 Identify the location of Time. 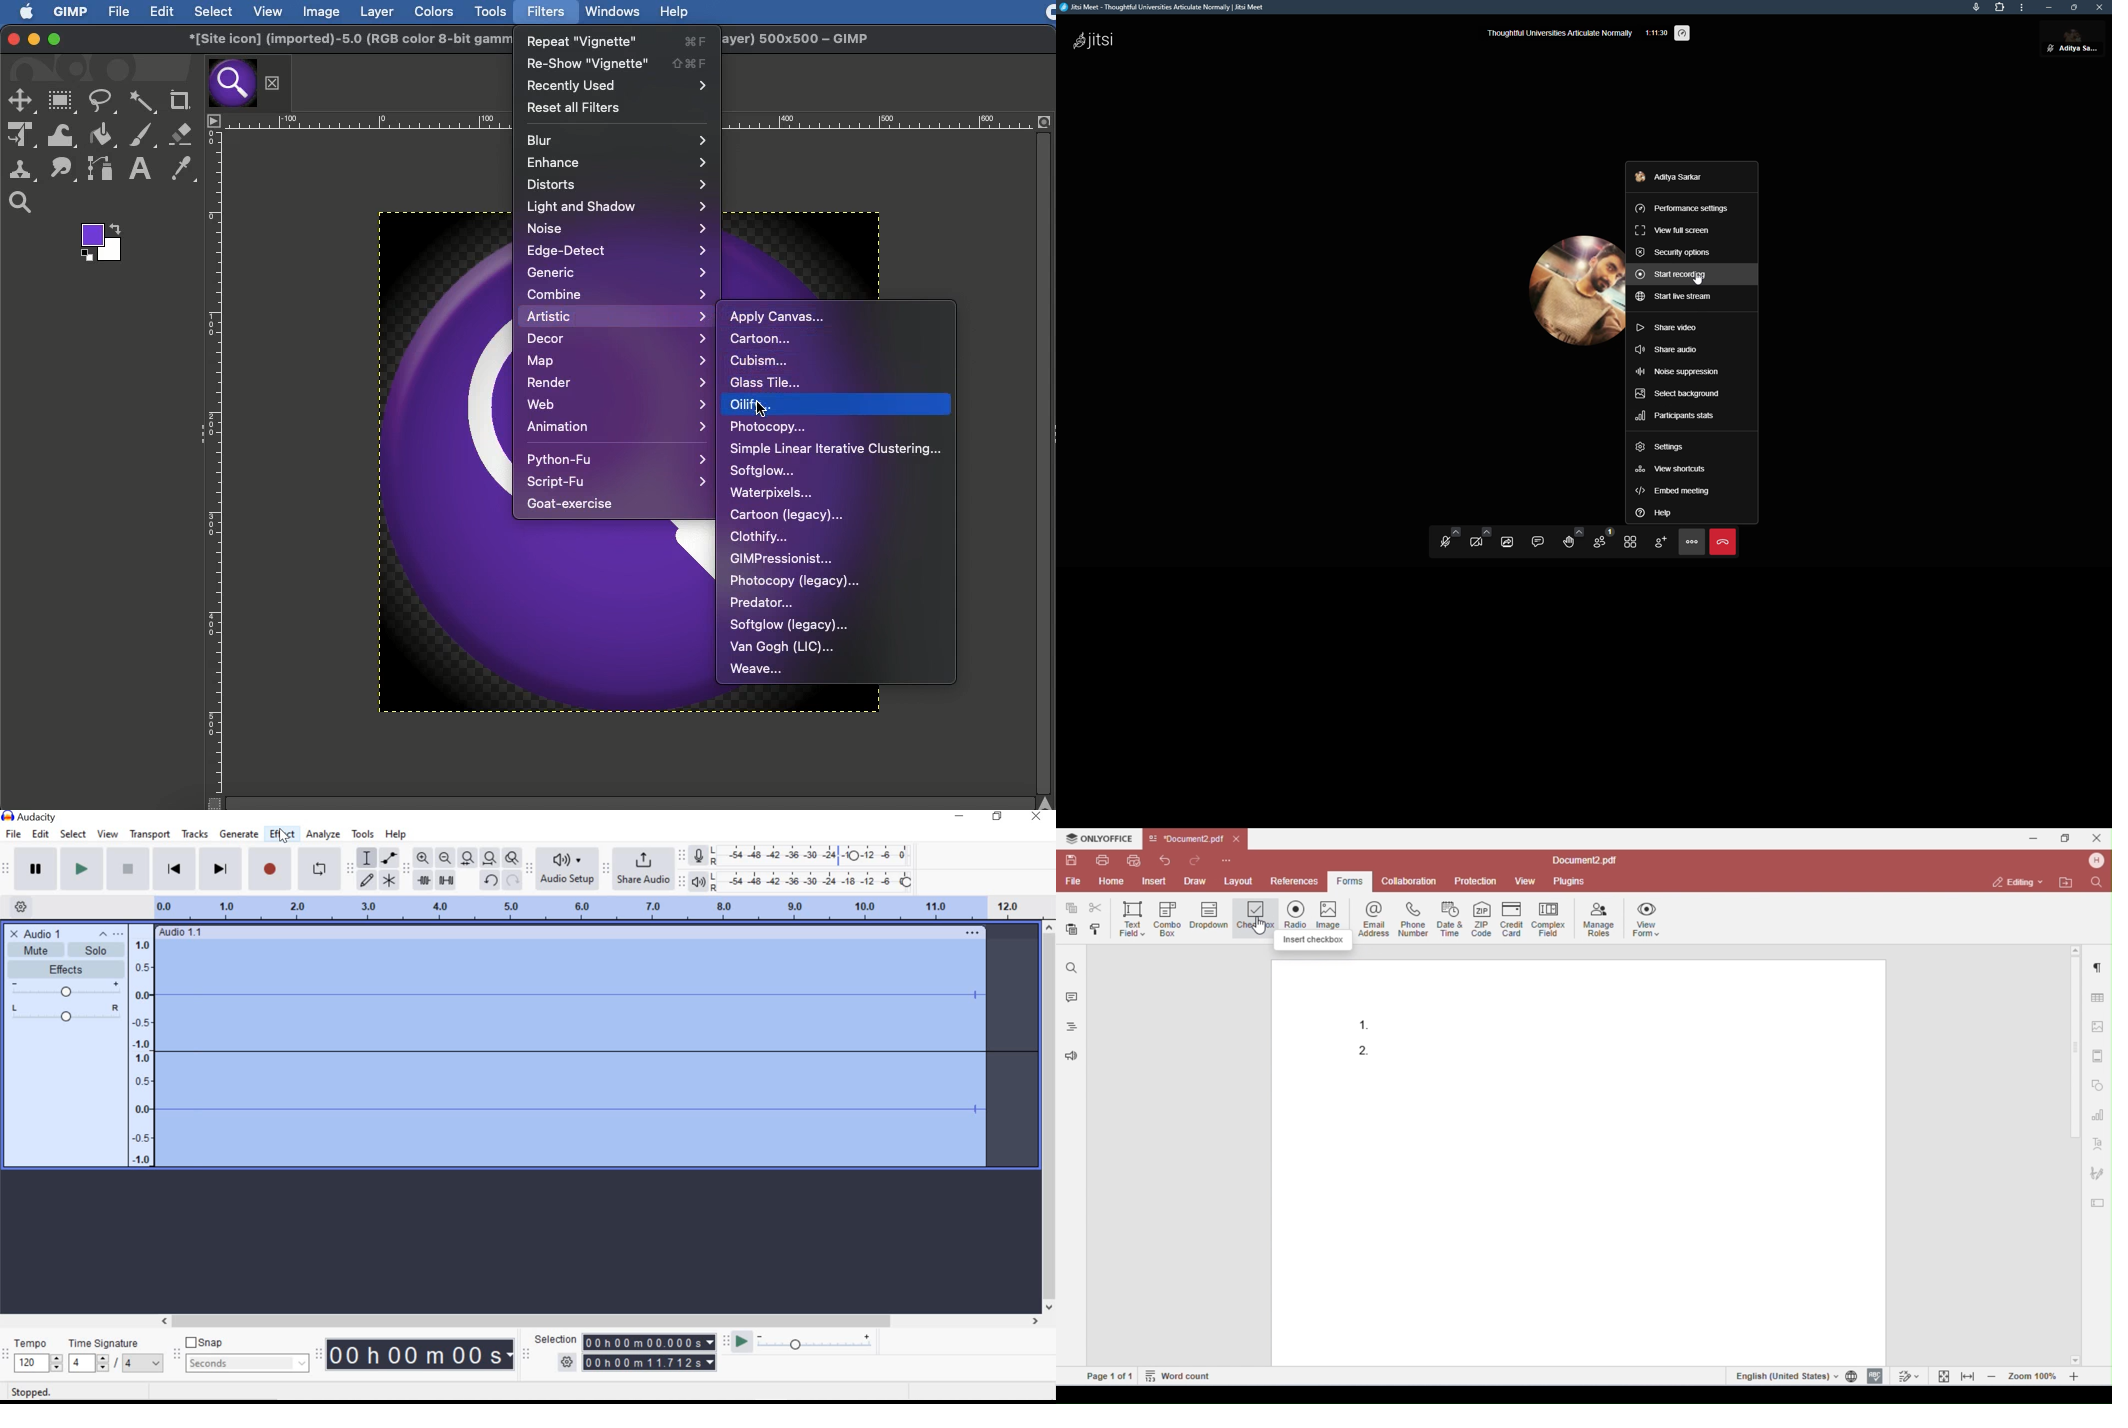
(421, 1356).